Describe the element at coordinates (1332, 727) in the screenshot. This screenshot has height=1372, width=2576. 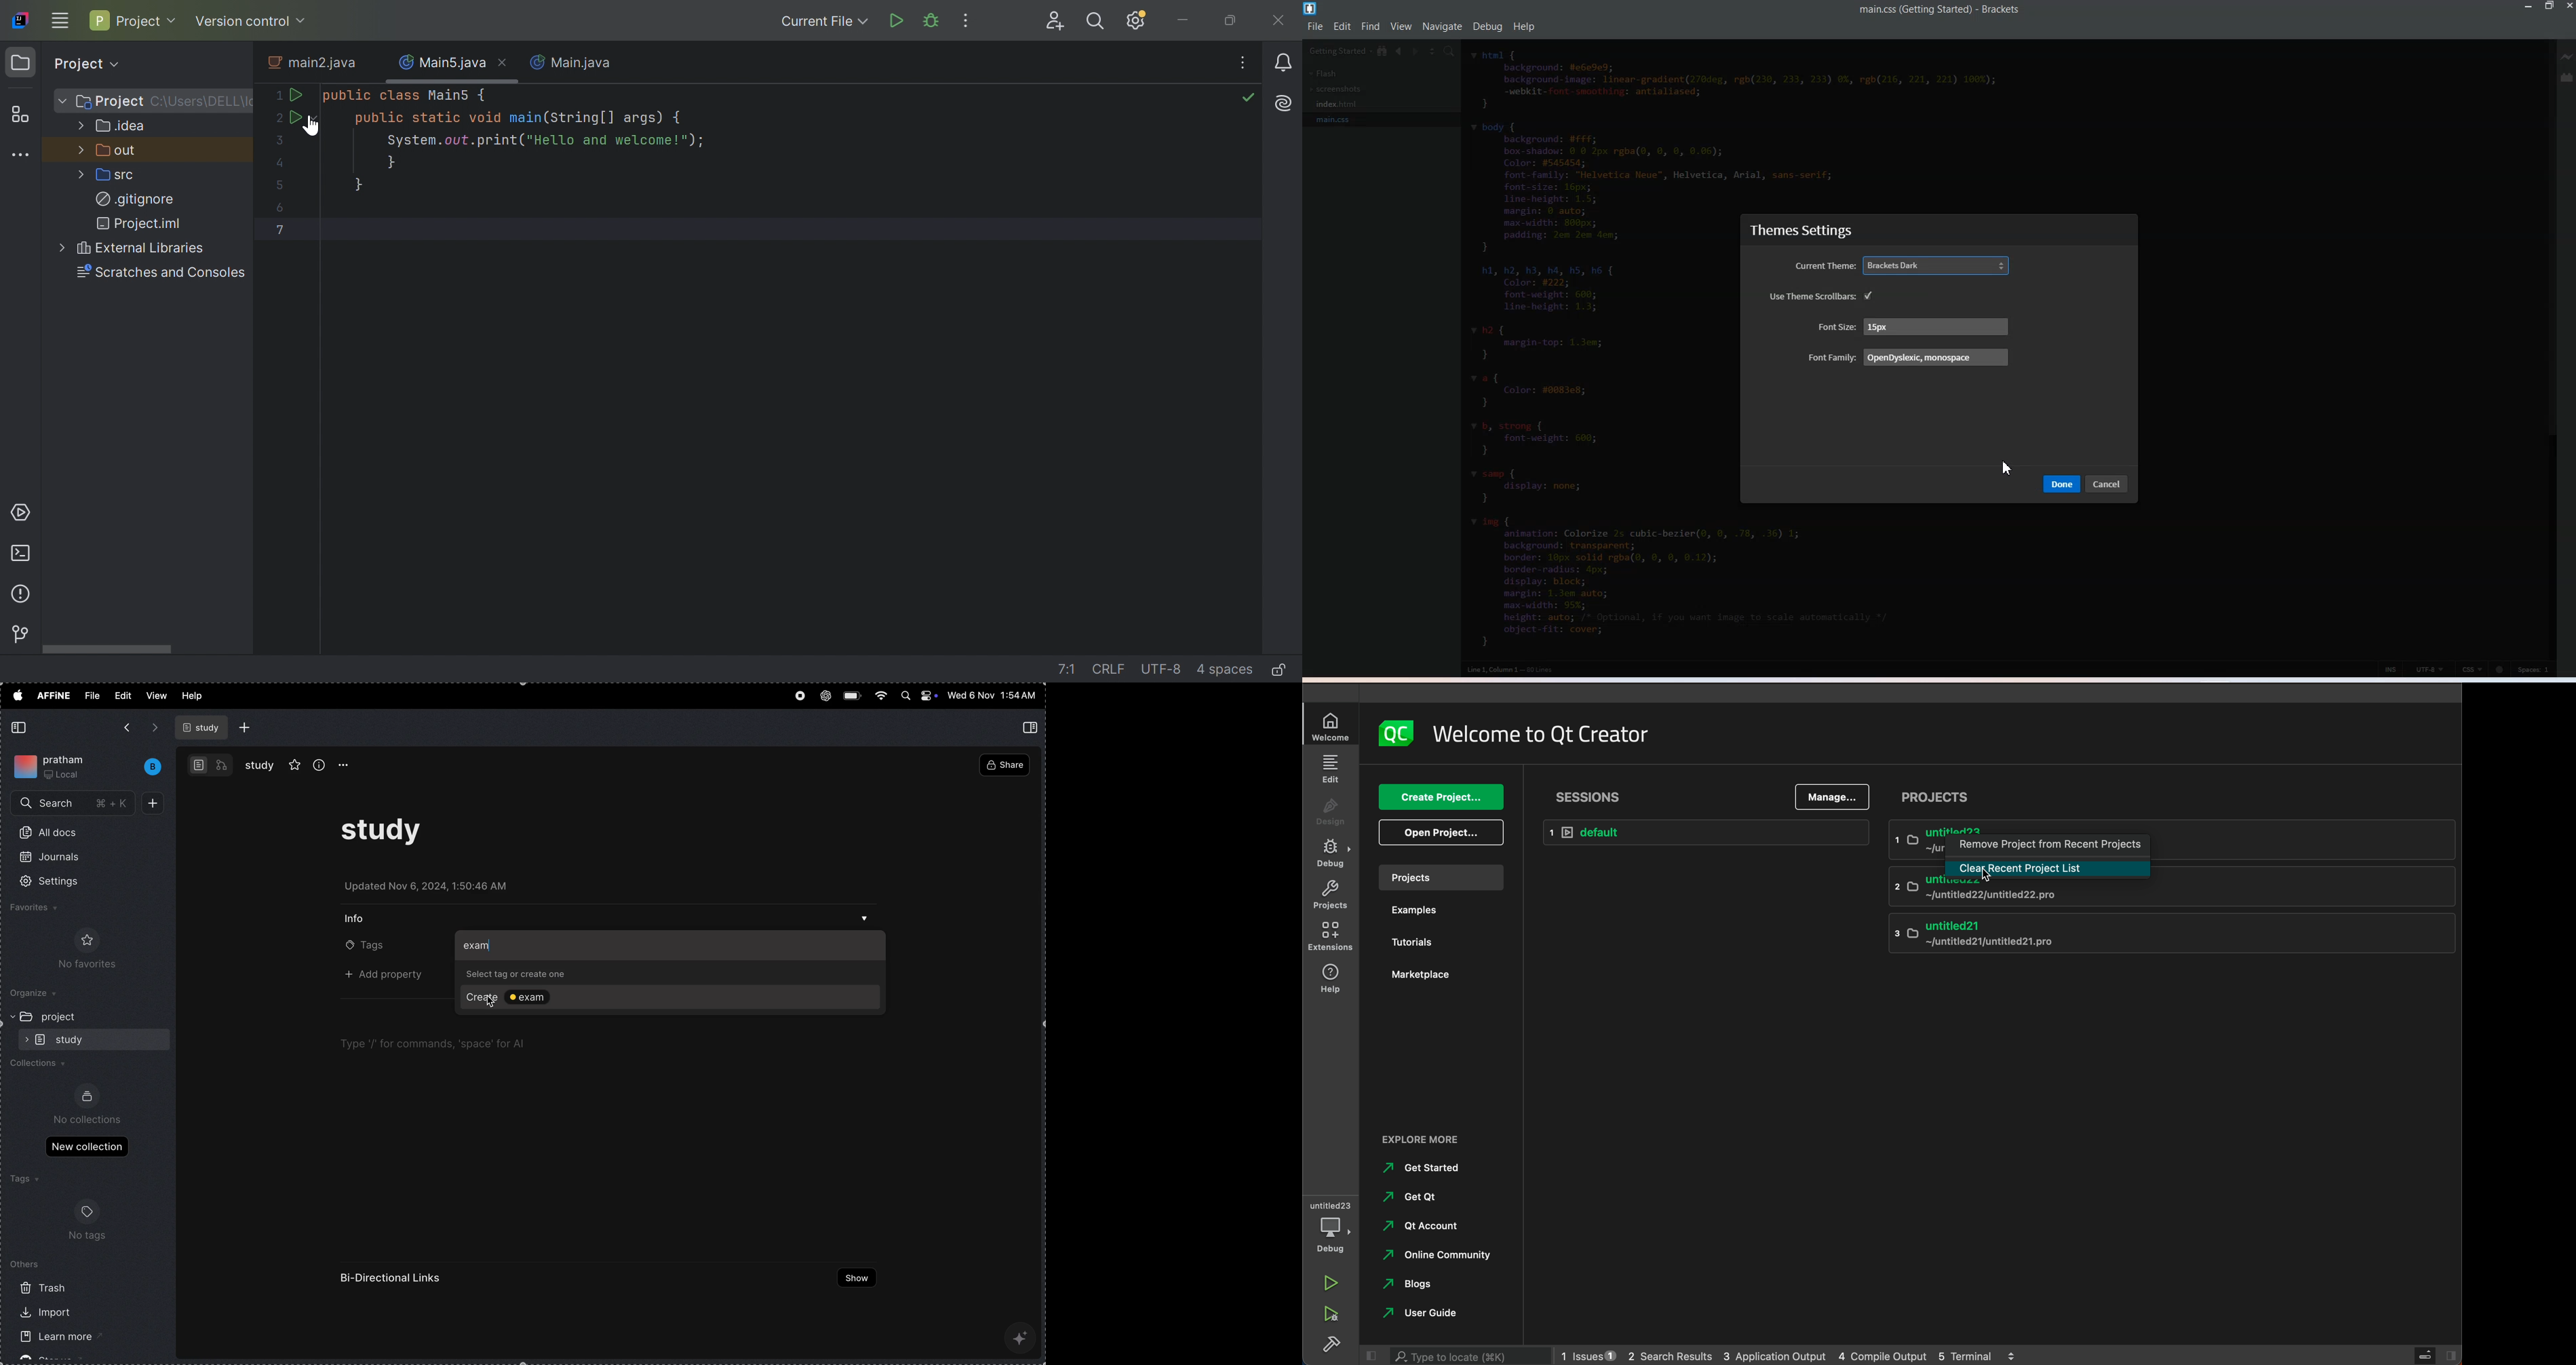
I see `welcome` at that location.